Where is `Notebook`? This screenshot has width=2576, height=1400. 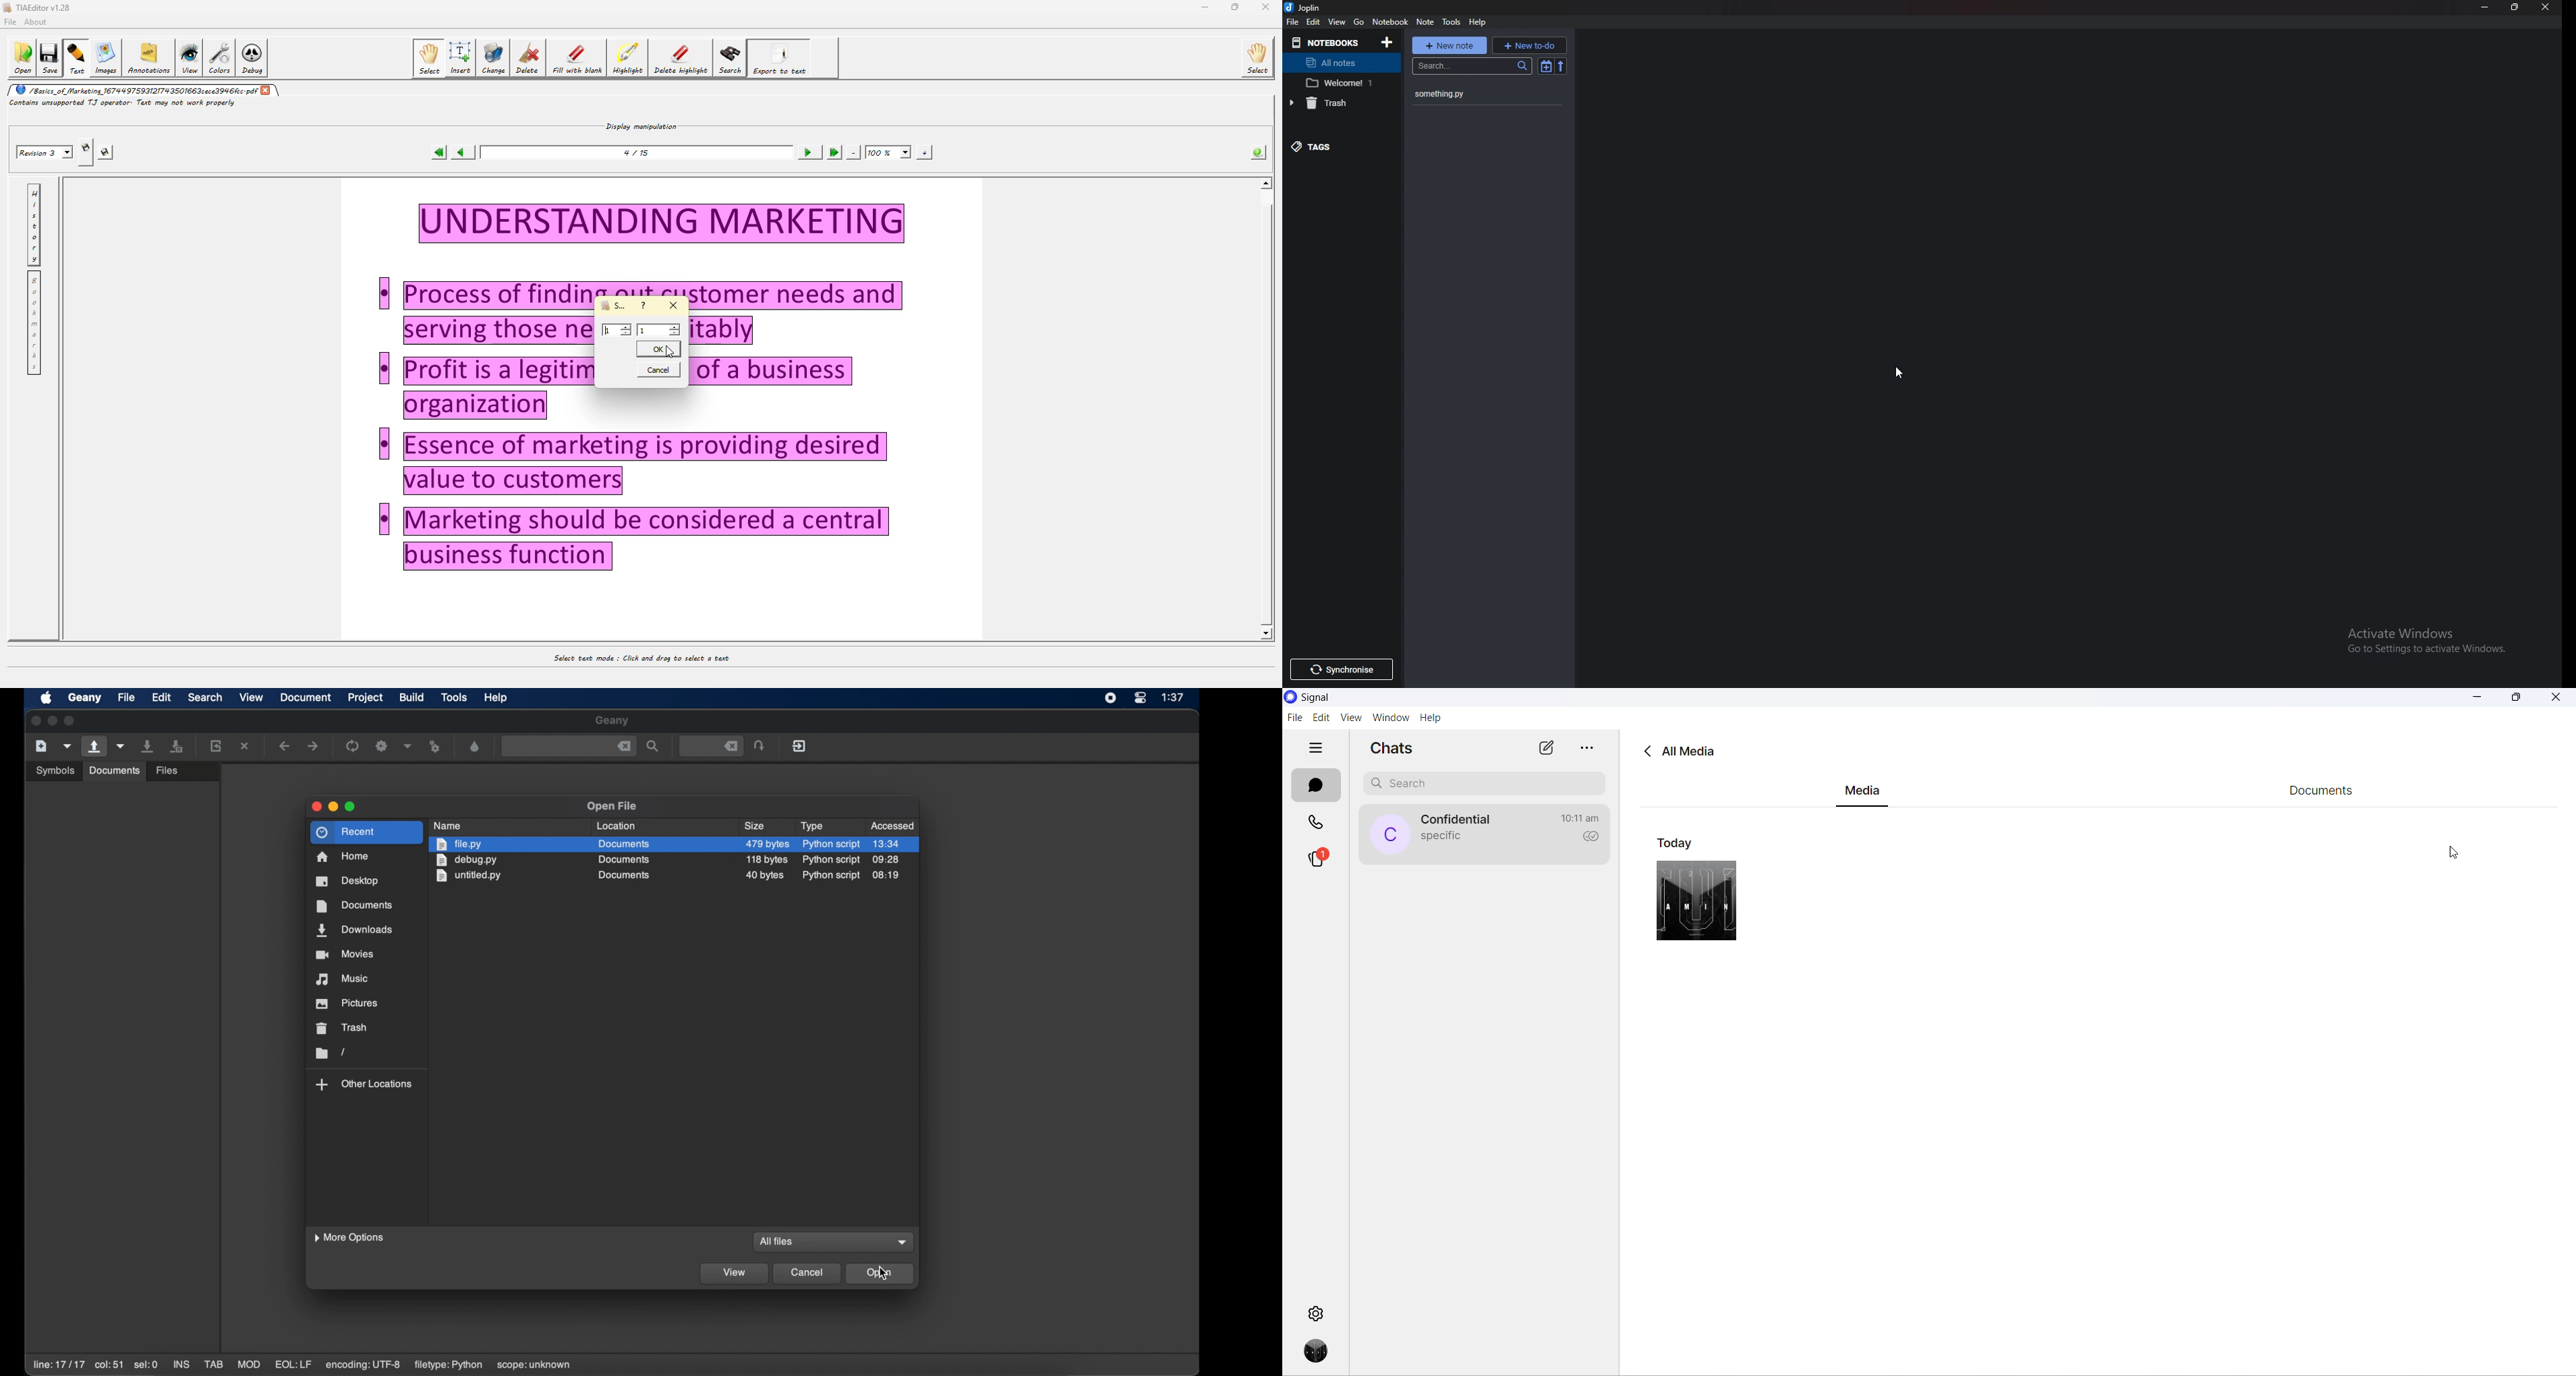
Notebook is located at coordinates (1392, 21).